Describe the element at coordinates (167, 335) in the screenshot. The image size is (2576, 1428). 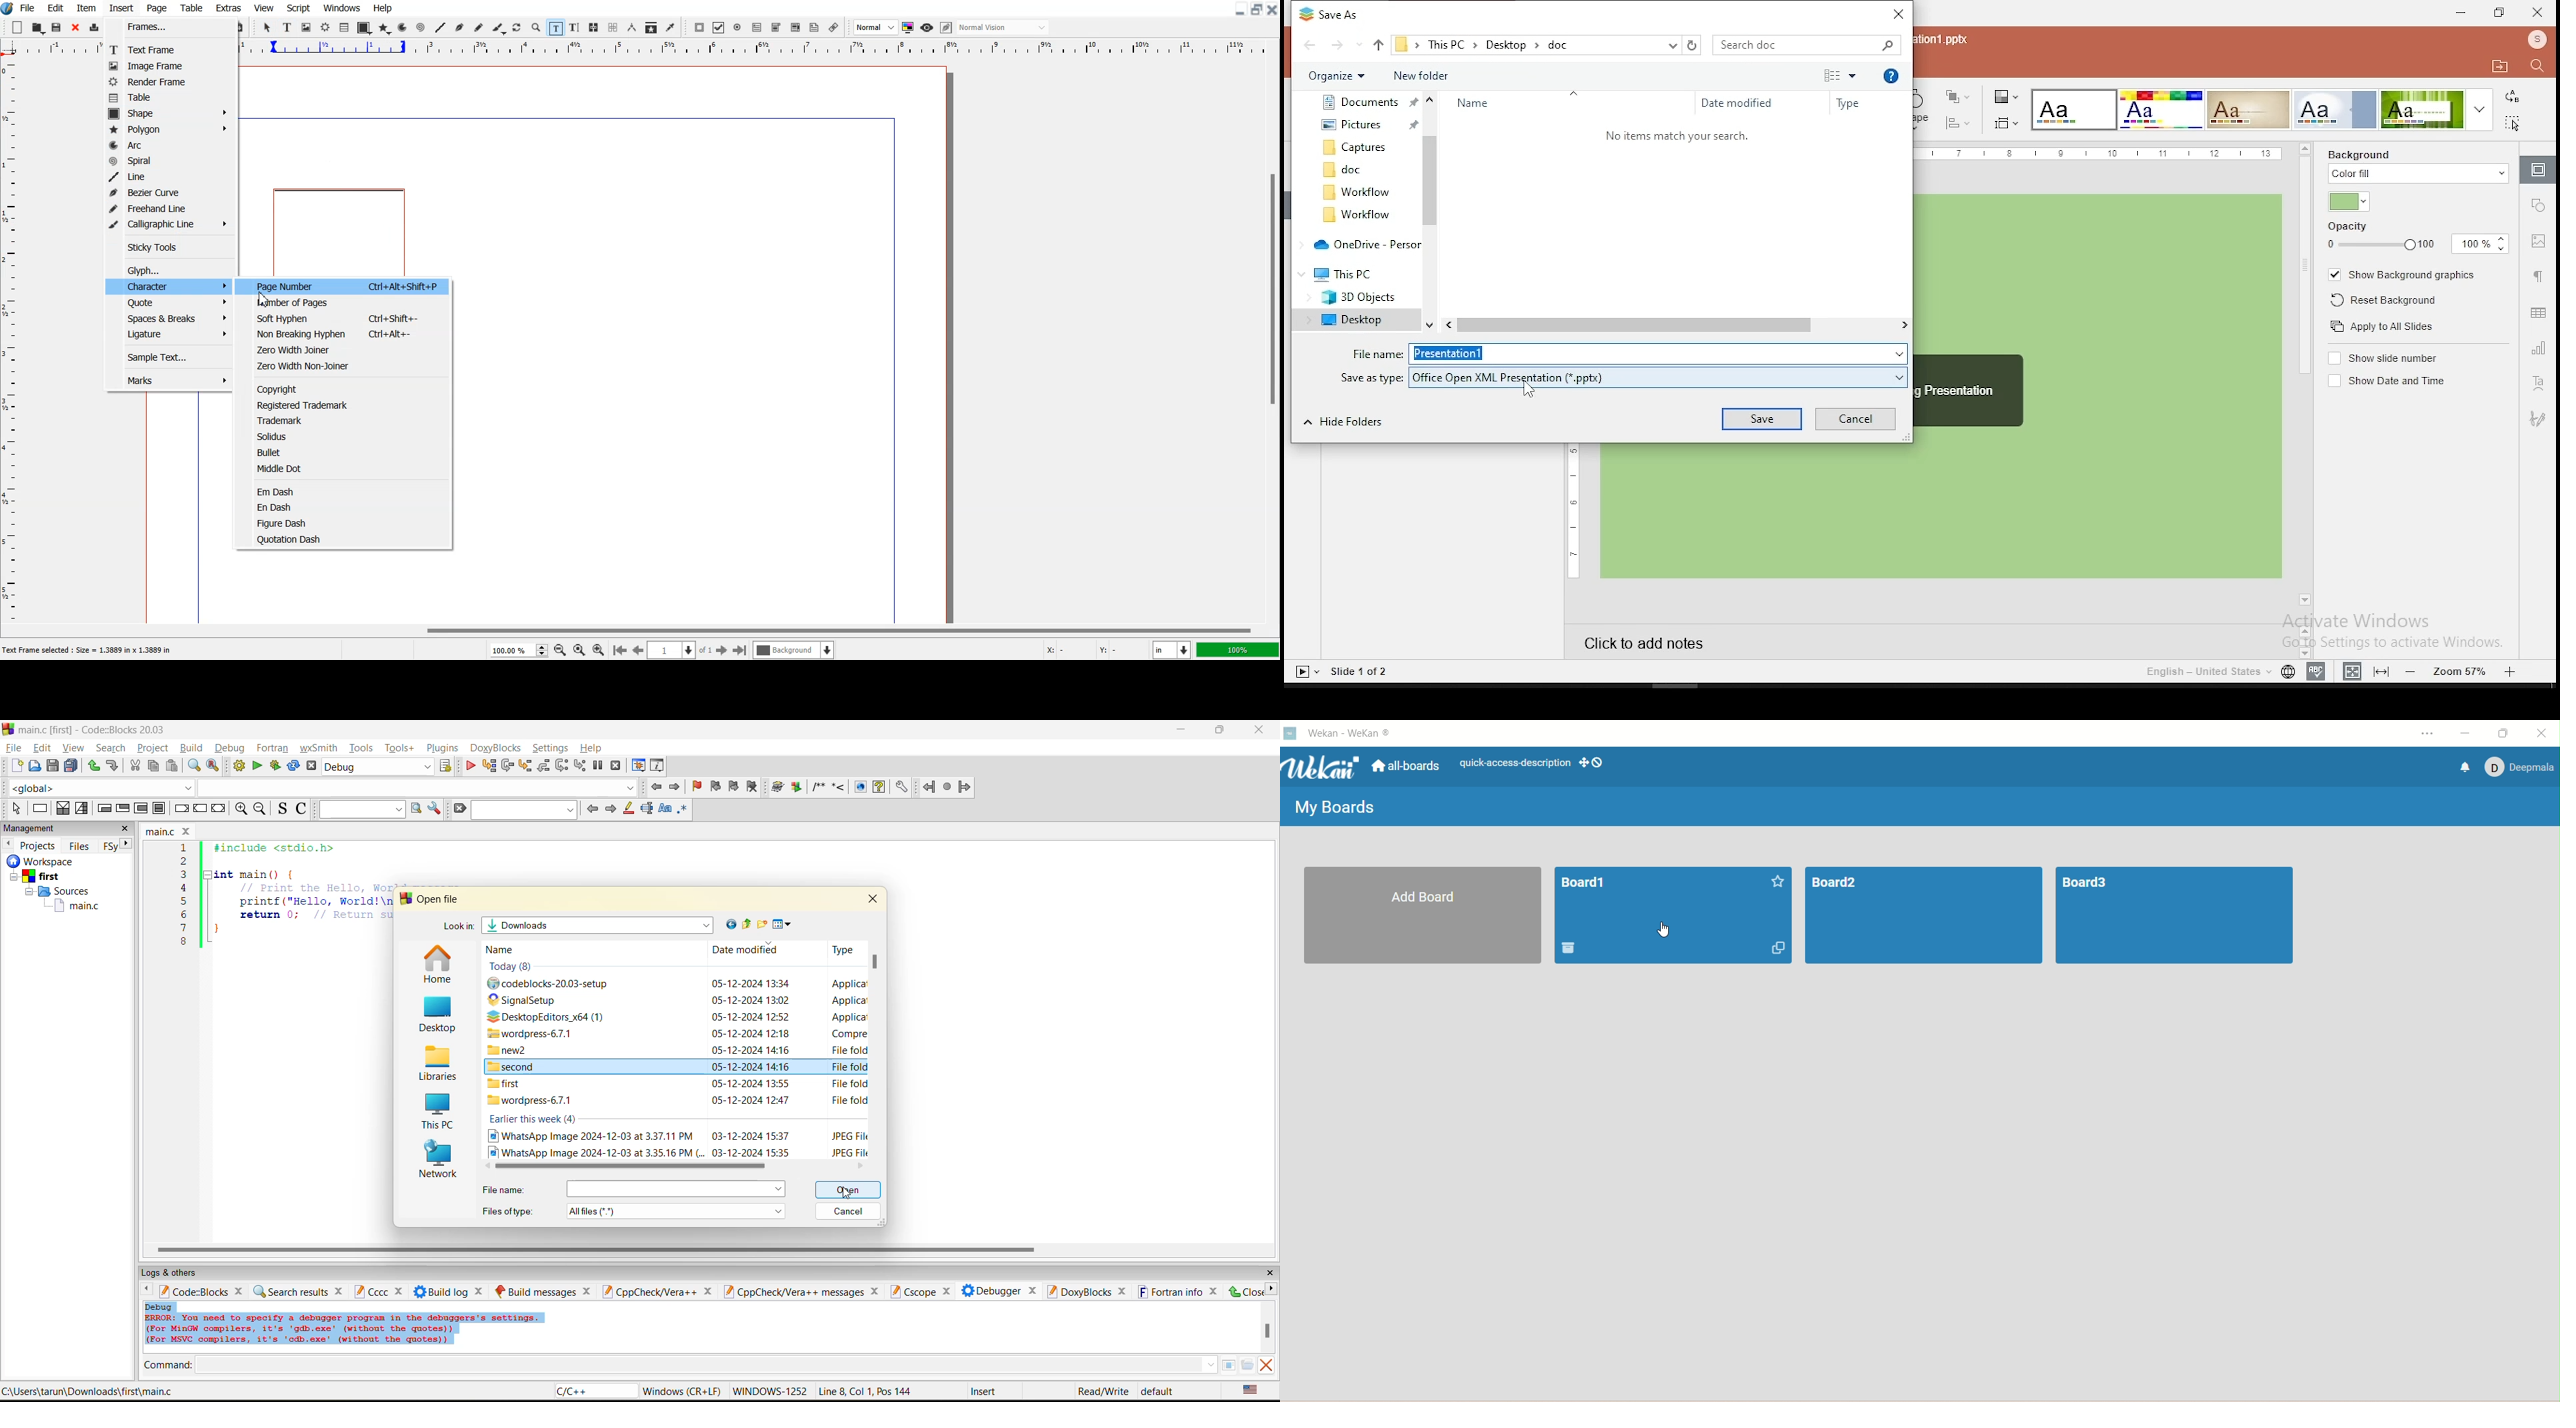
I see `Ligature` at that location.